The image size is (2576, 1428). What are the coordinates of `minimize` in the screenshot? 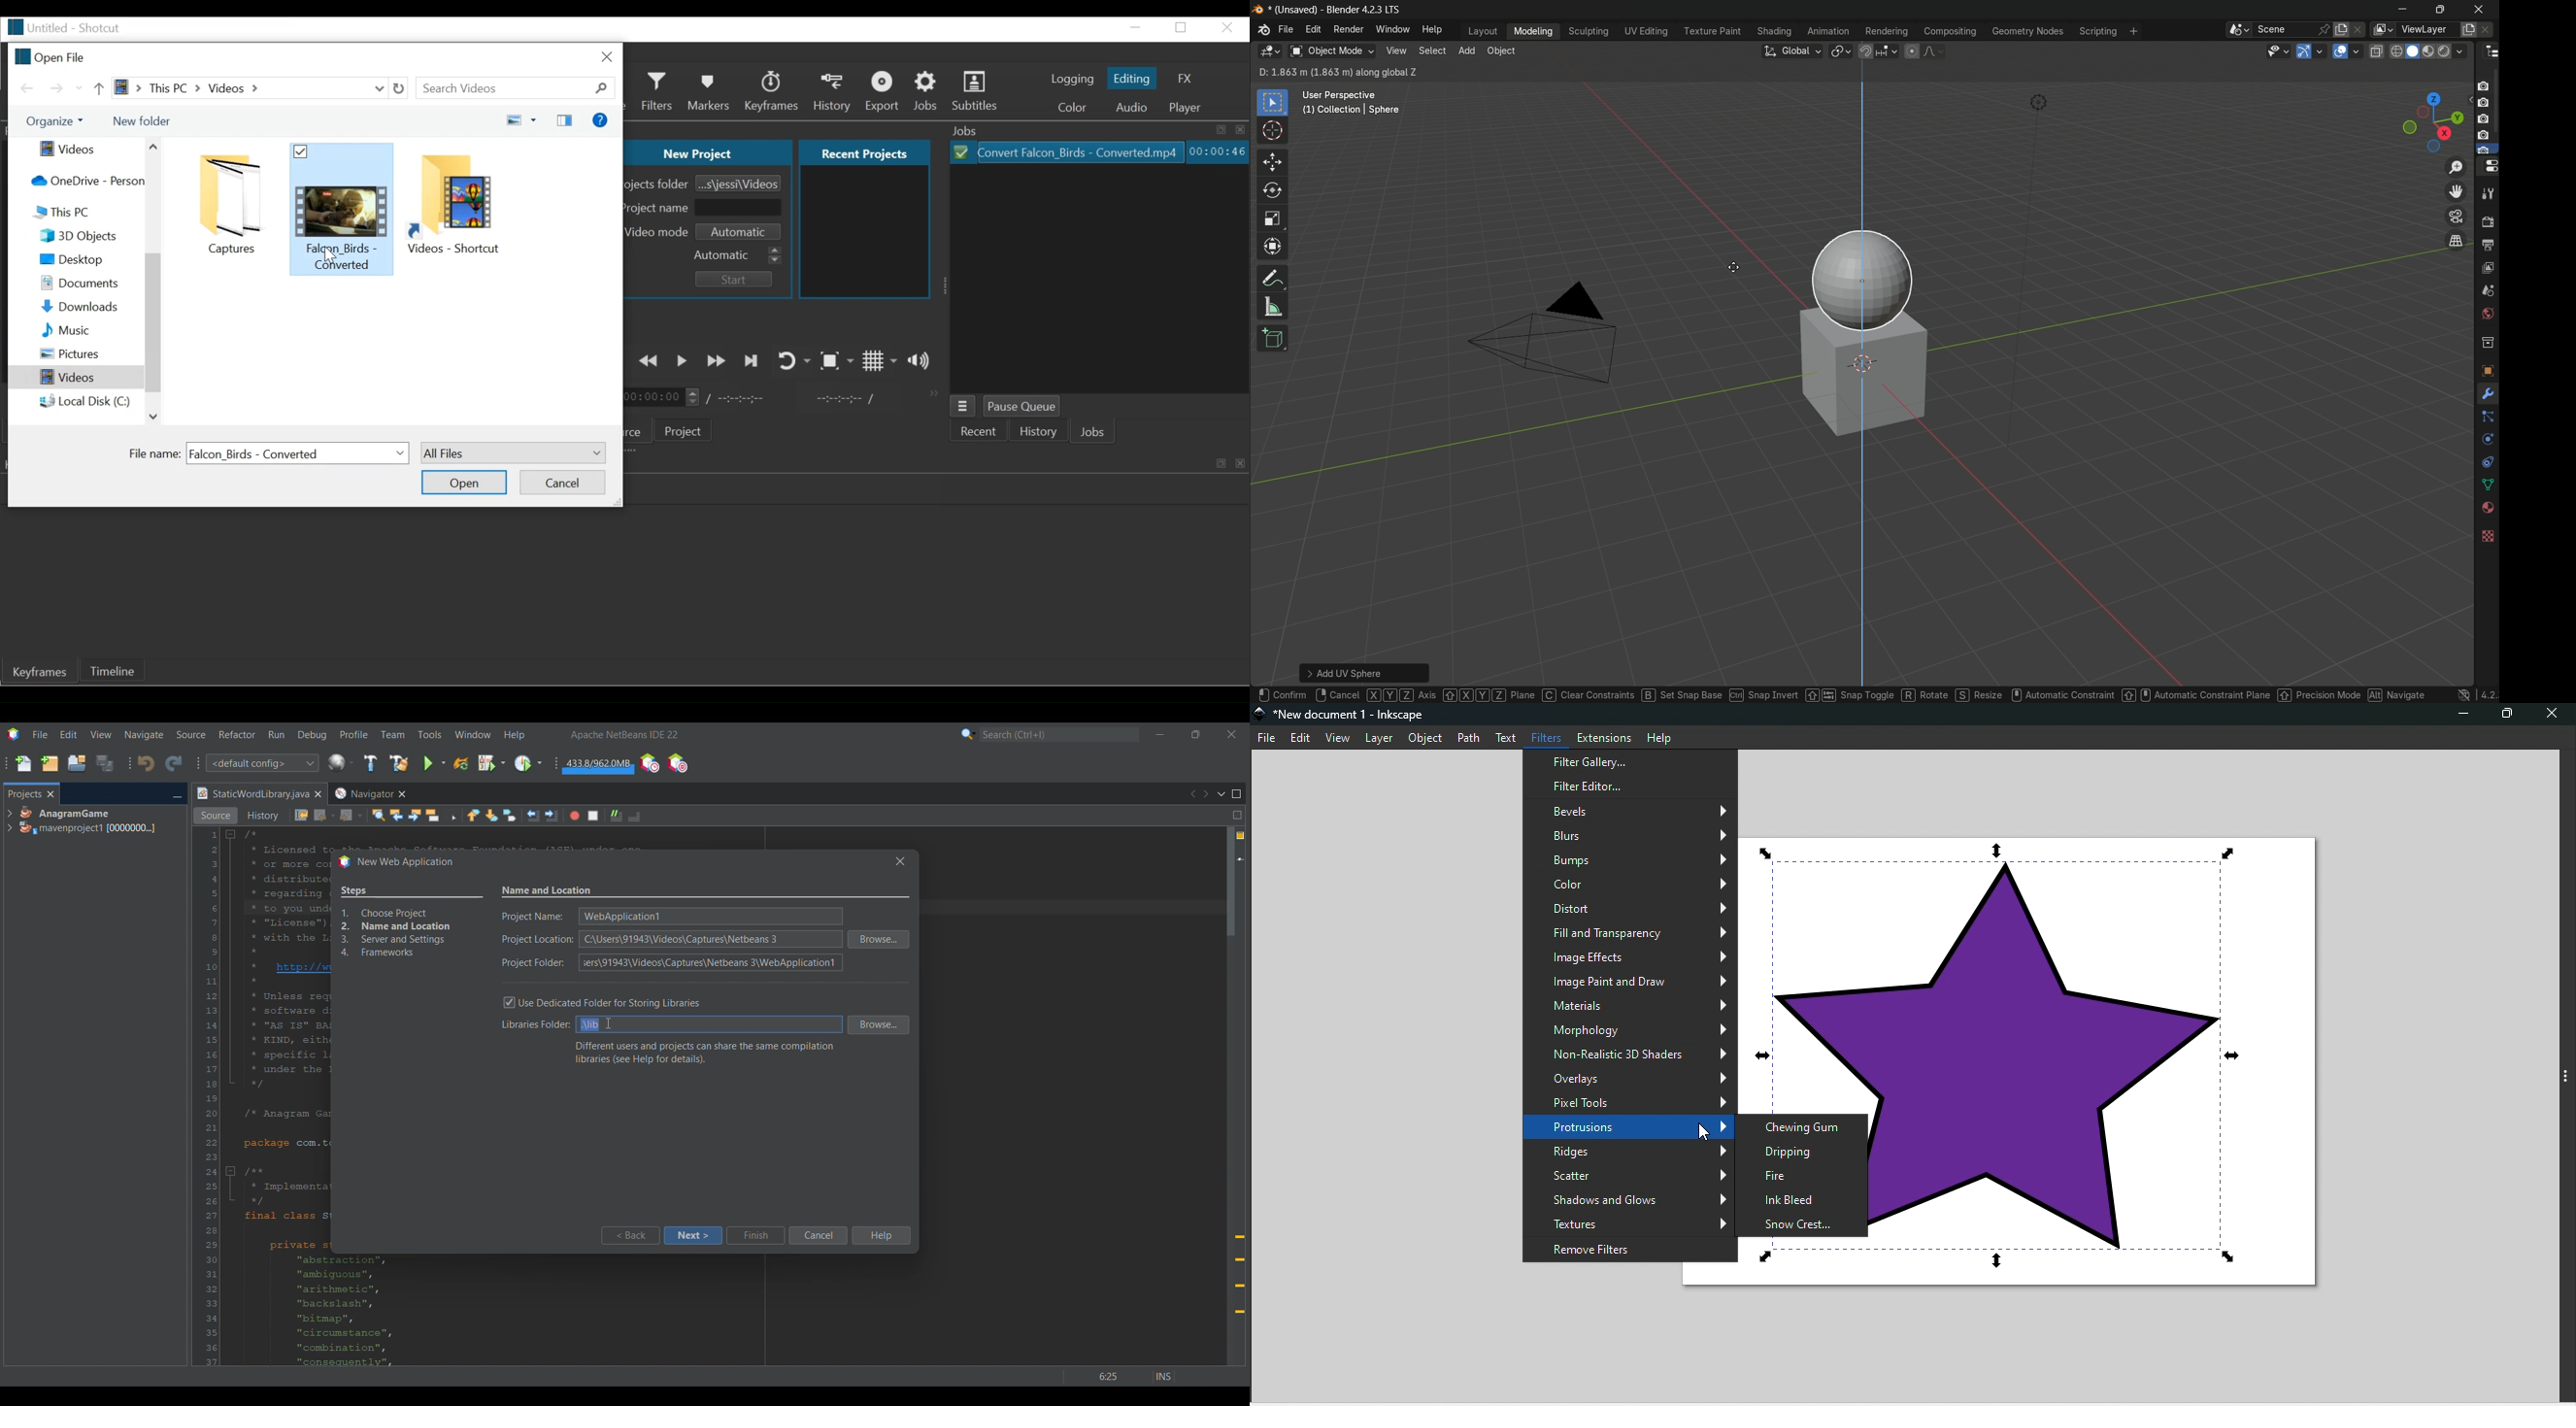 It's located at (2402, 10).